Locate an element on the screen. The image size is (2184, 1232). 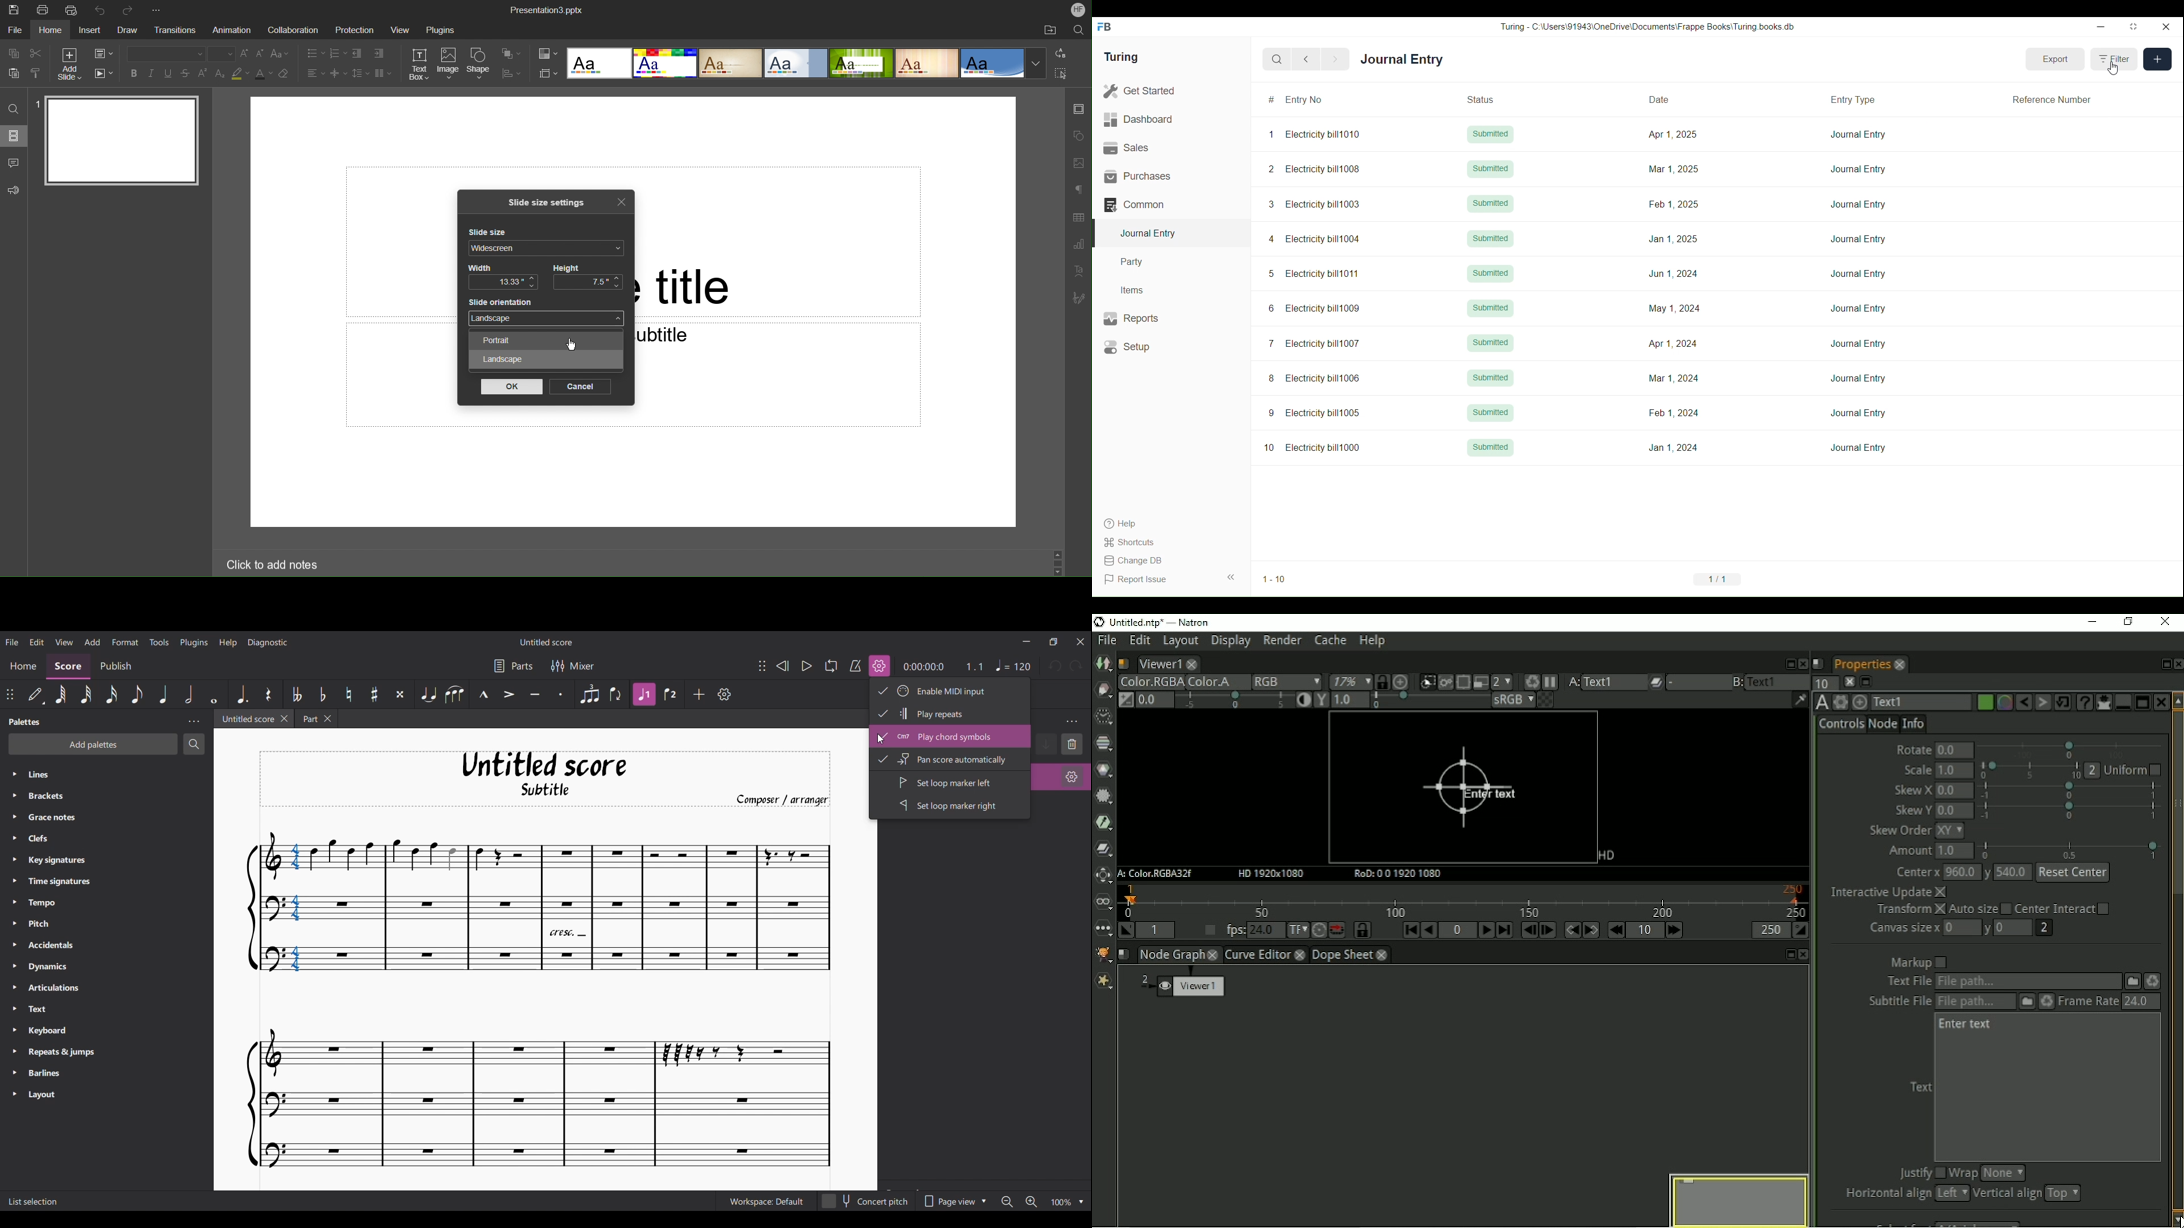
Expand respective palette lines is located at coordinates (14, 934).